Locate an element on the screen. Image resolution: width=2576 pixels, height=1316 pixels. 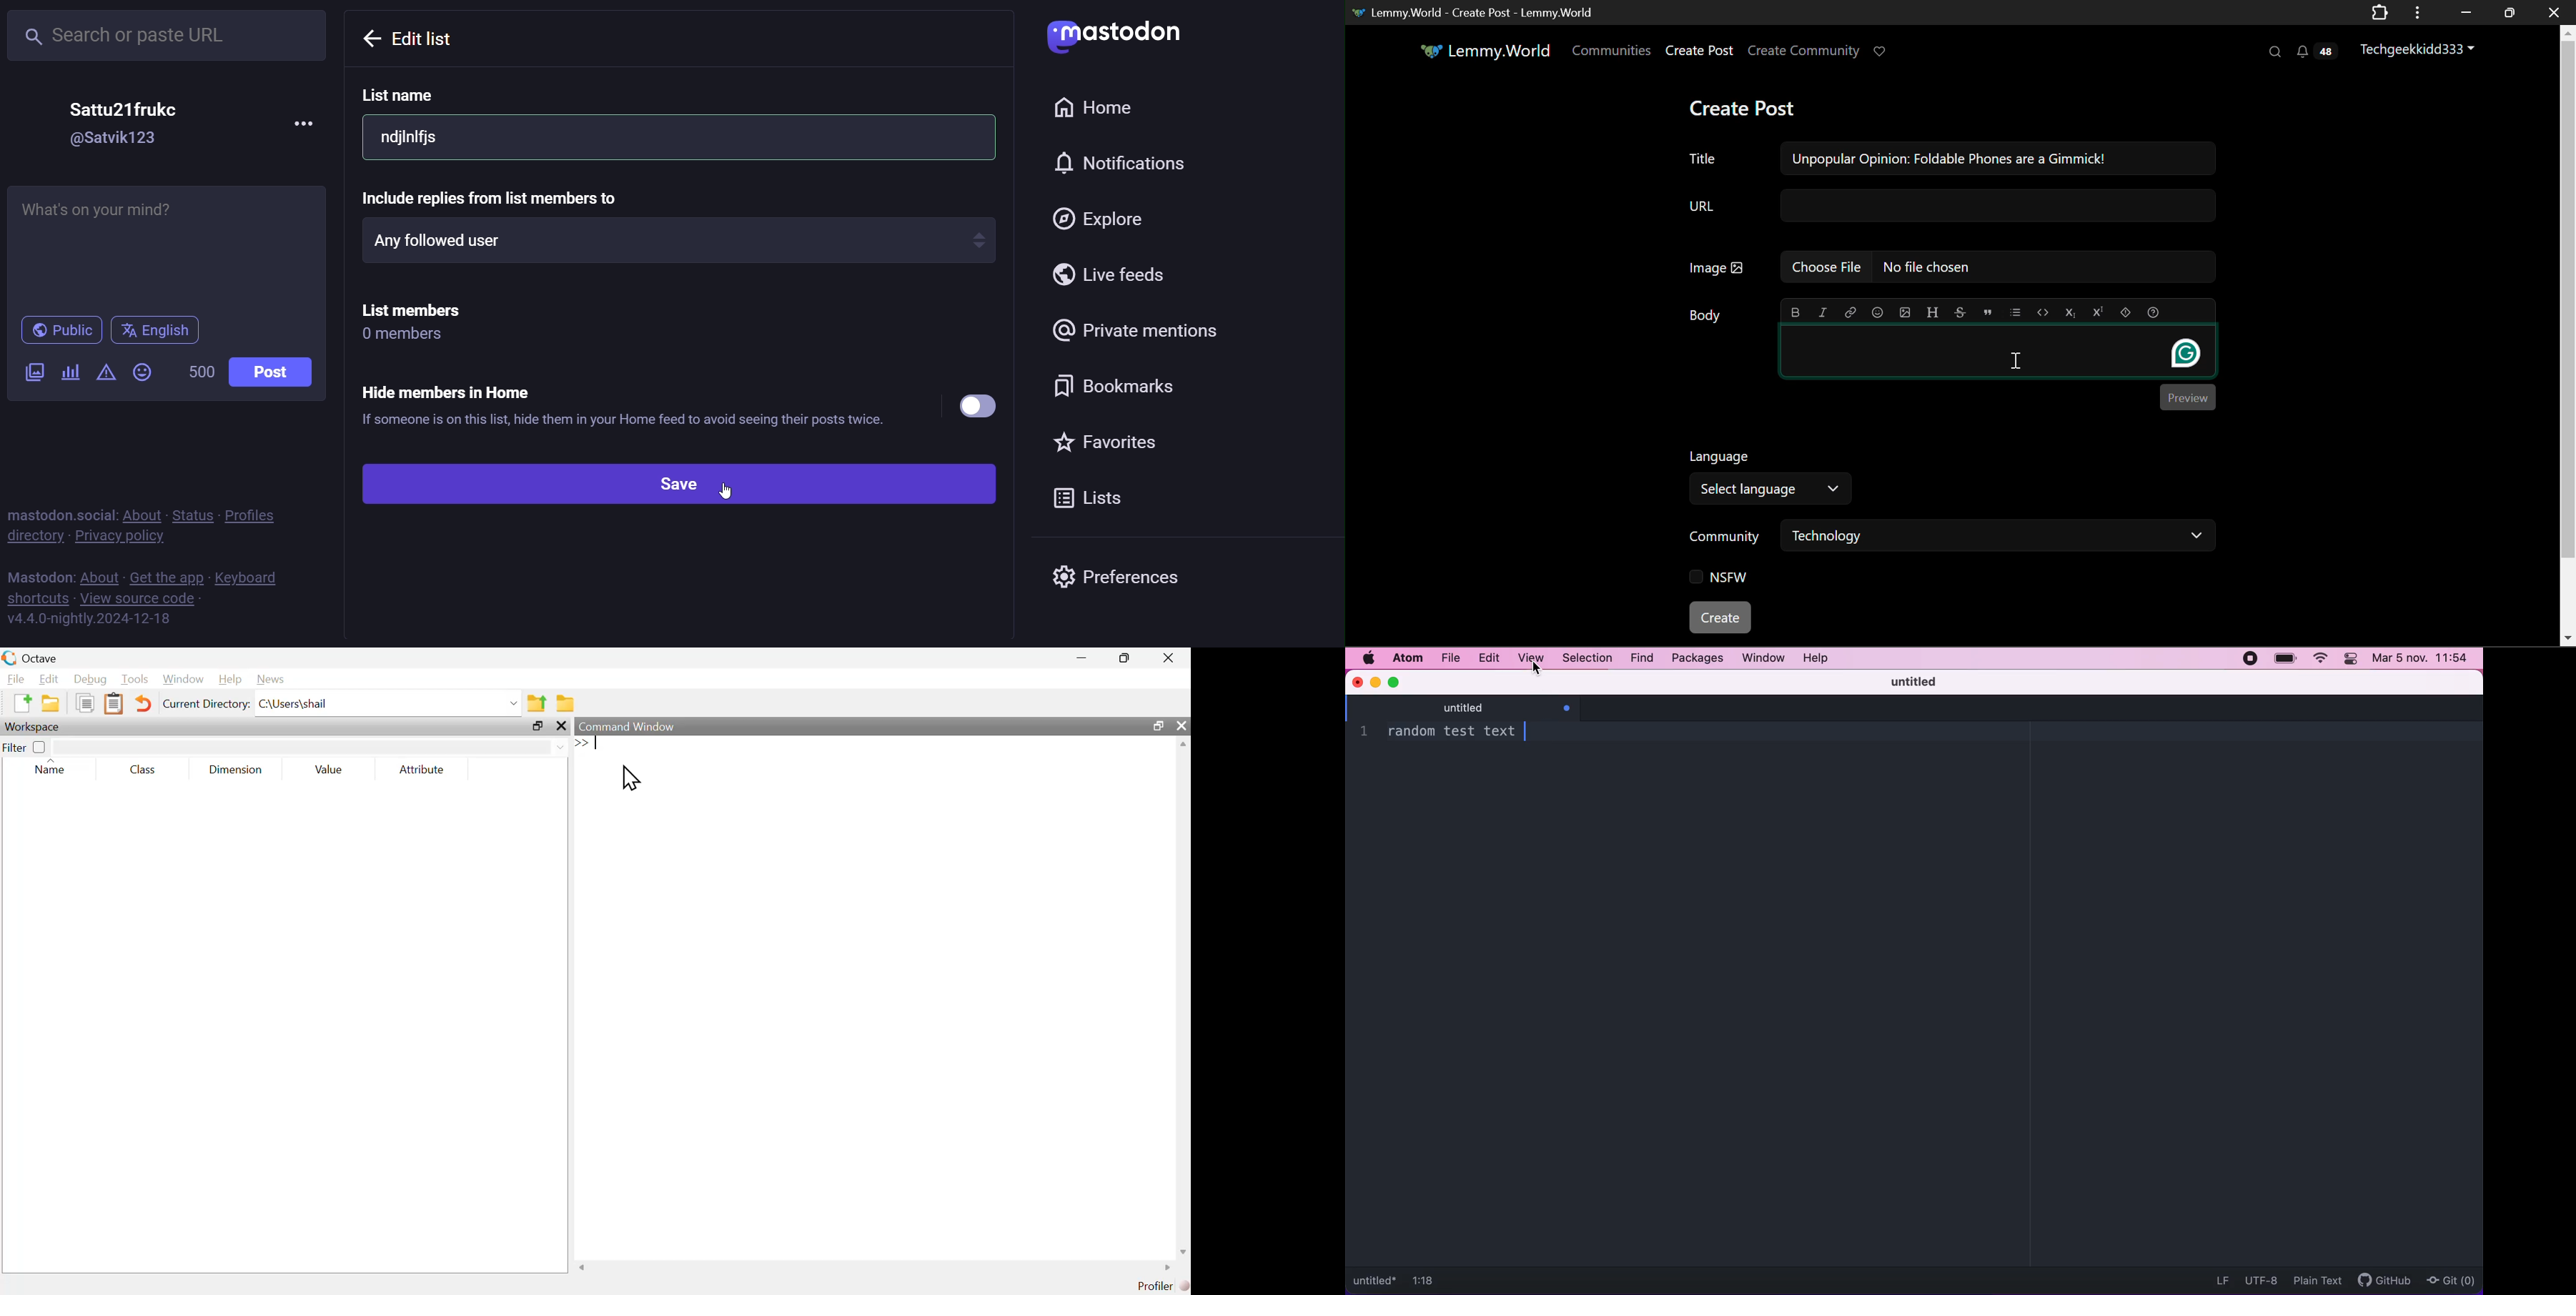
scroll down is located at coordinates (1182, 1252).